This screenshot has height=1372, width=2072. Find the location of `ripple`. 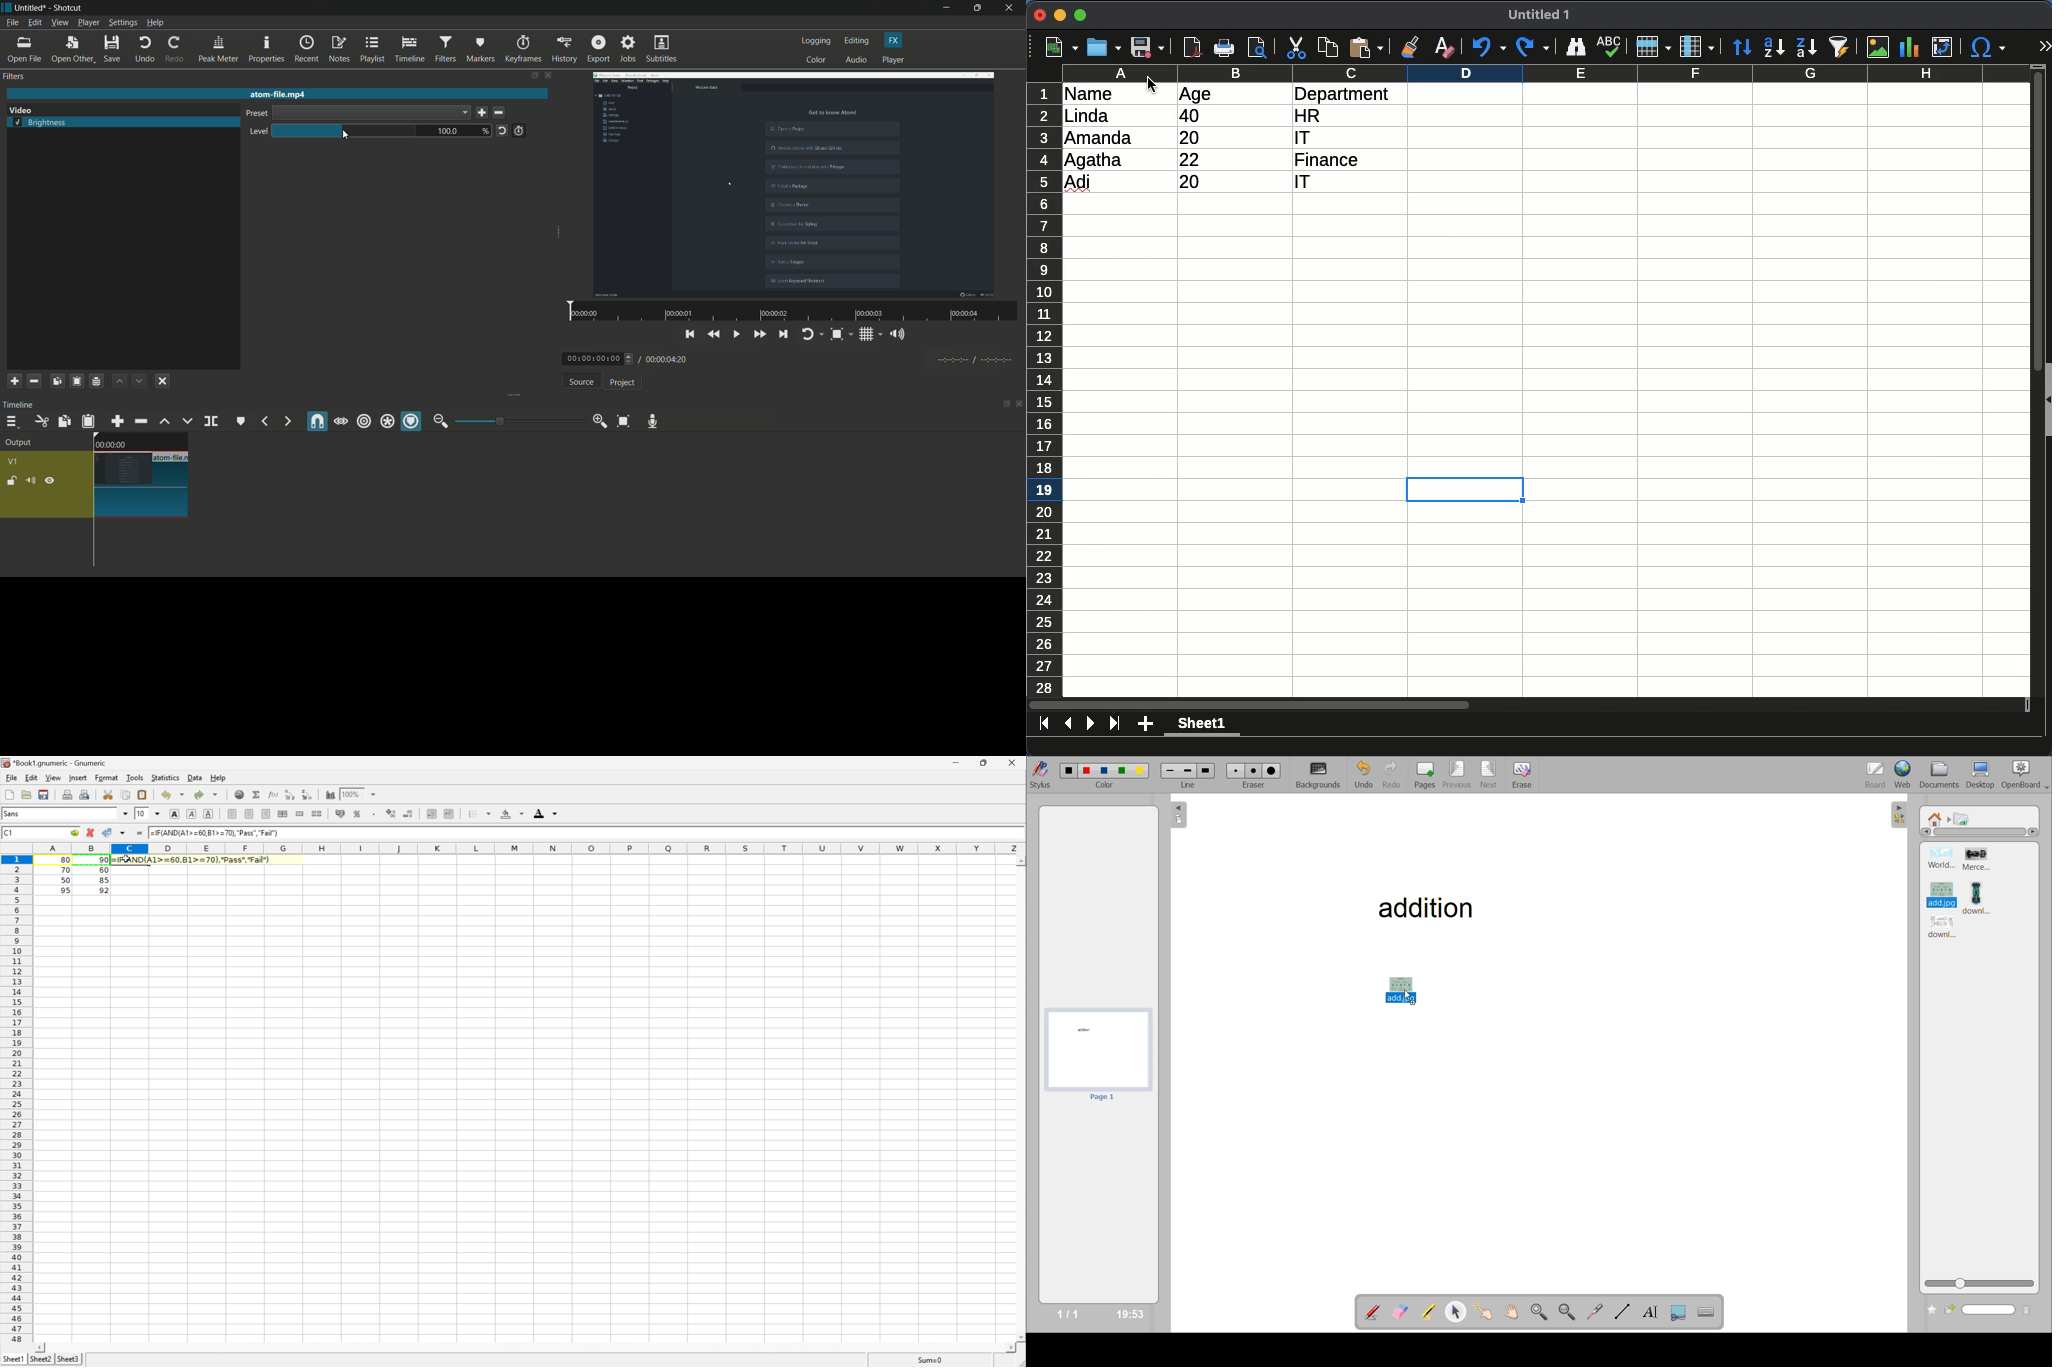

ripple is located at coordinates (363, 422).